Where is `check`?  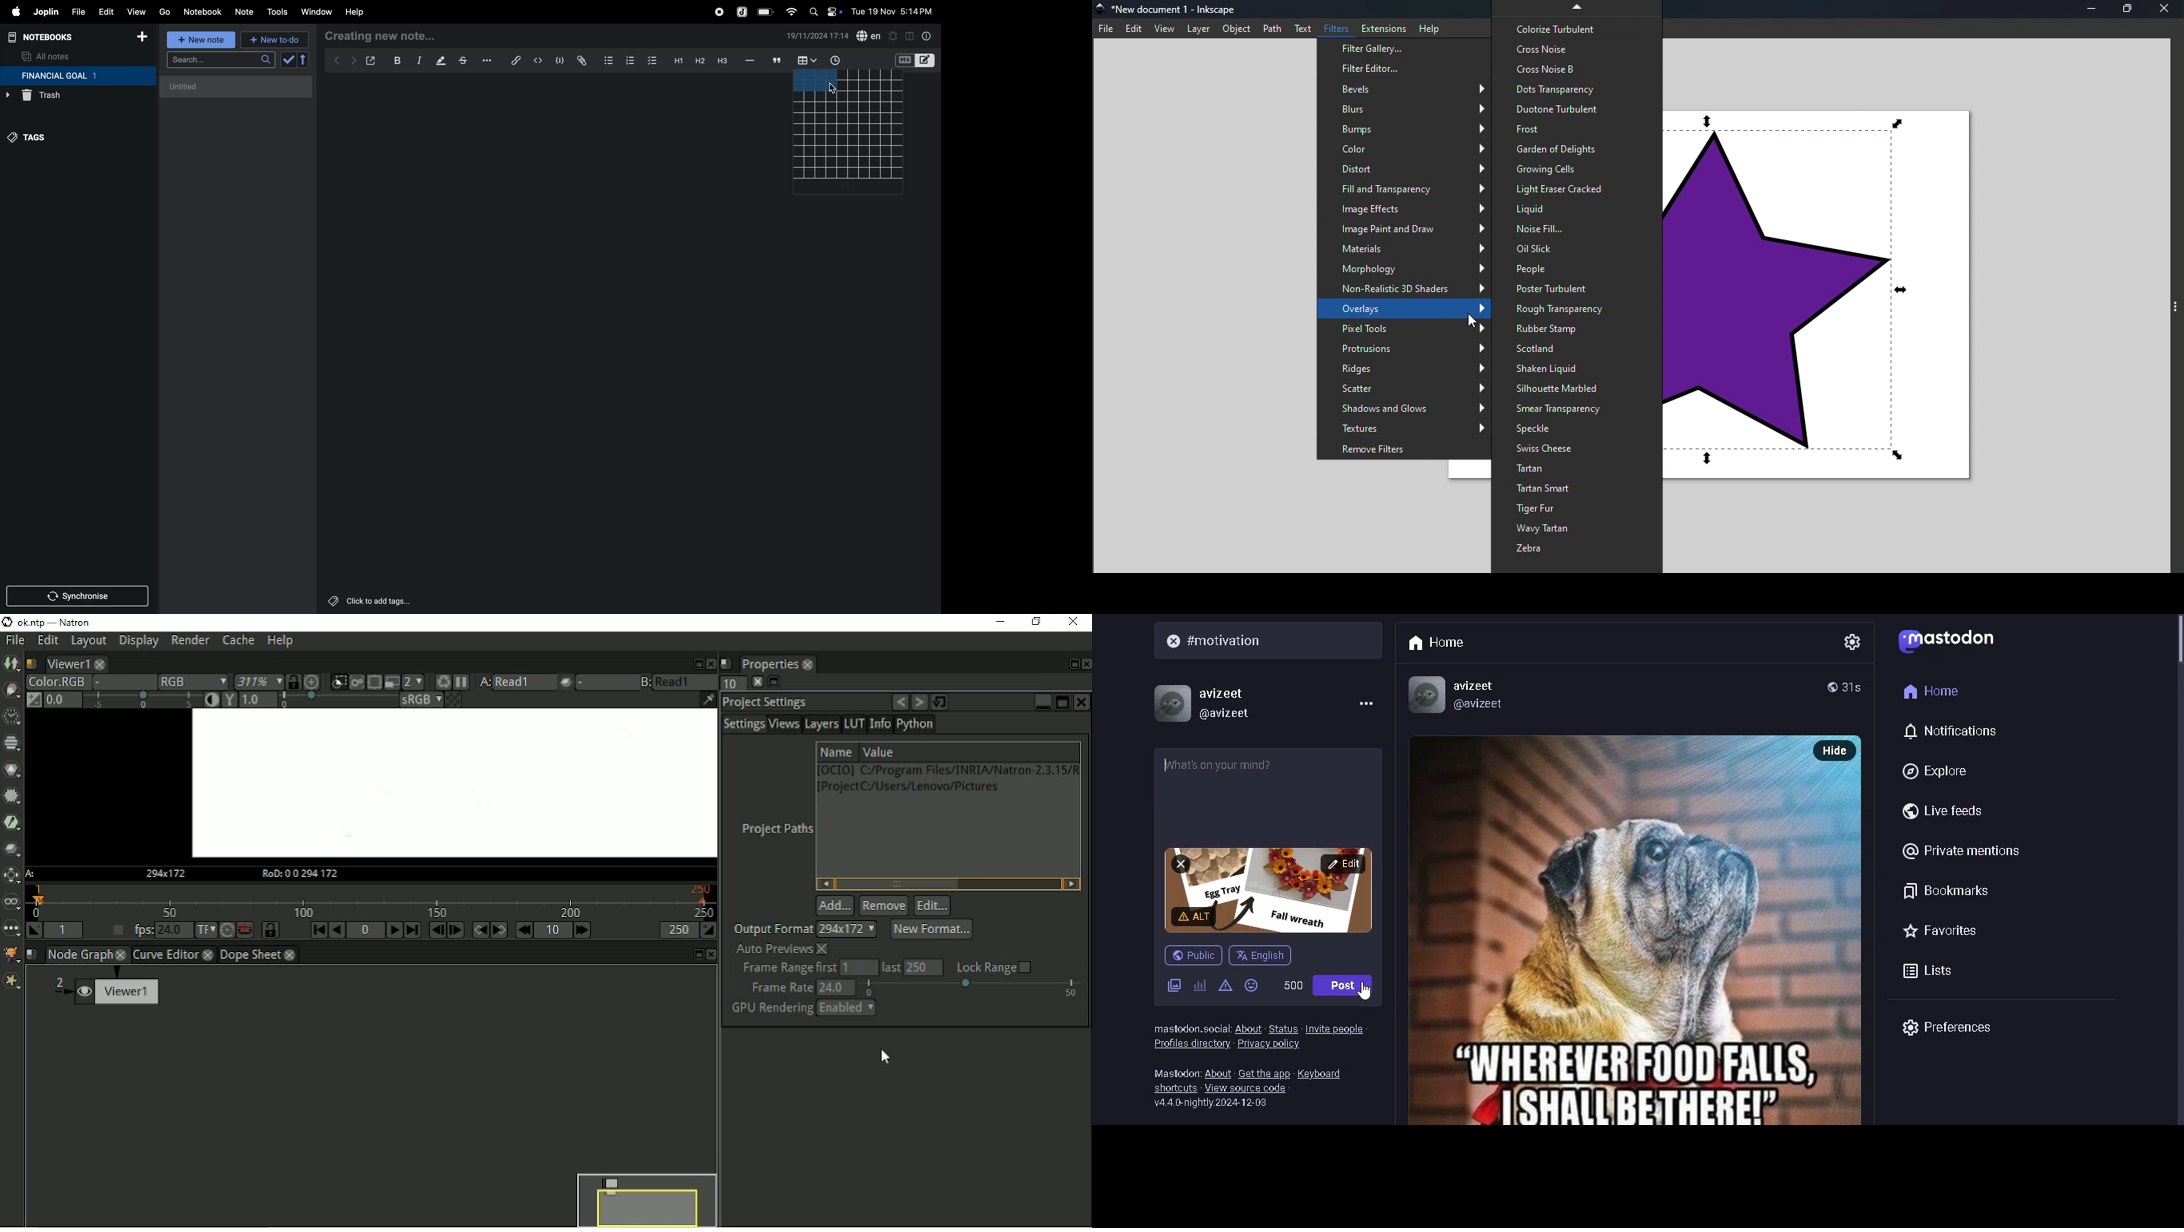
check is located at coordinates (288, 60).